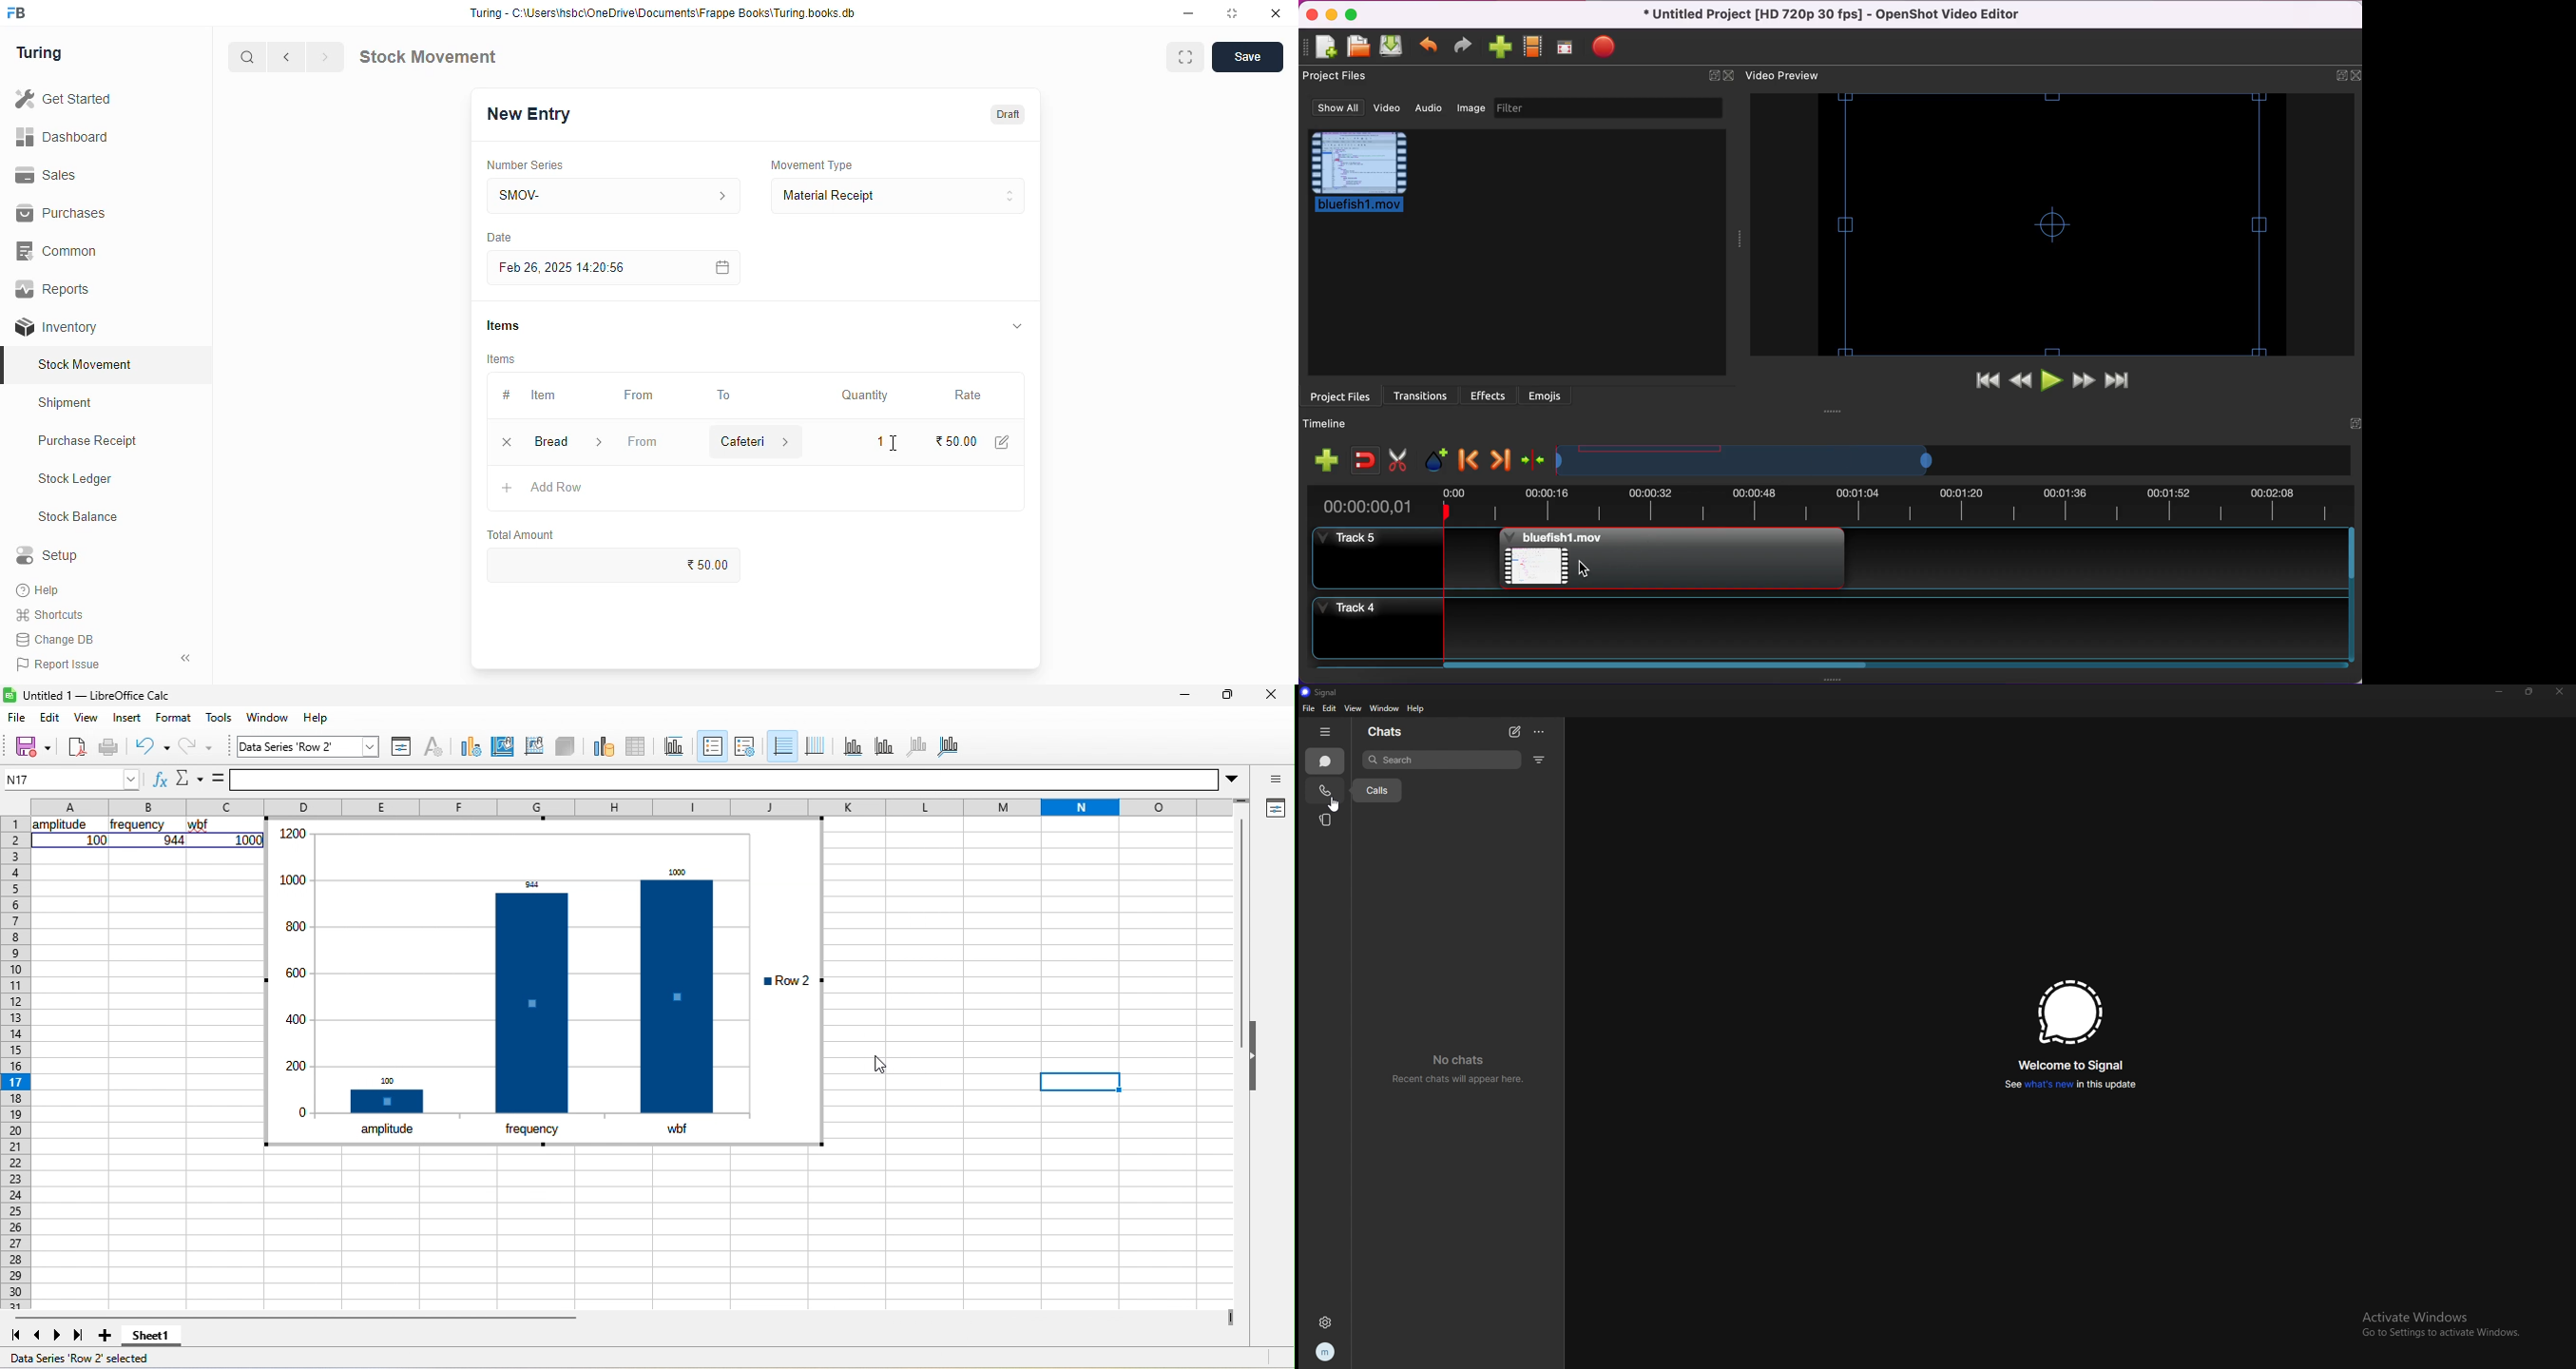 The height and width of the screenshot is (1372, 2576). Describe the element at coordinates (39, 1336) in the screenshot. I see `previous sheet` at that location.